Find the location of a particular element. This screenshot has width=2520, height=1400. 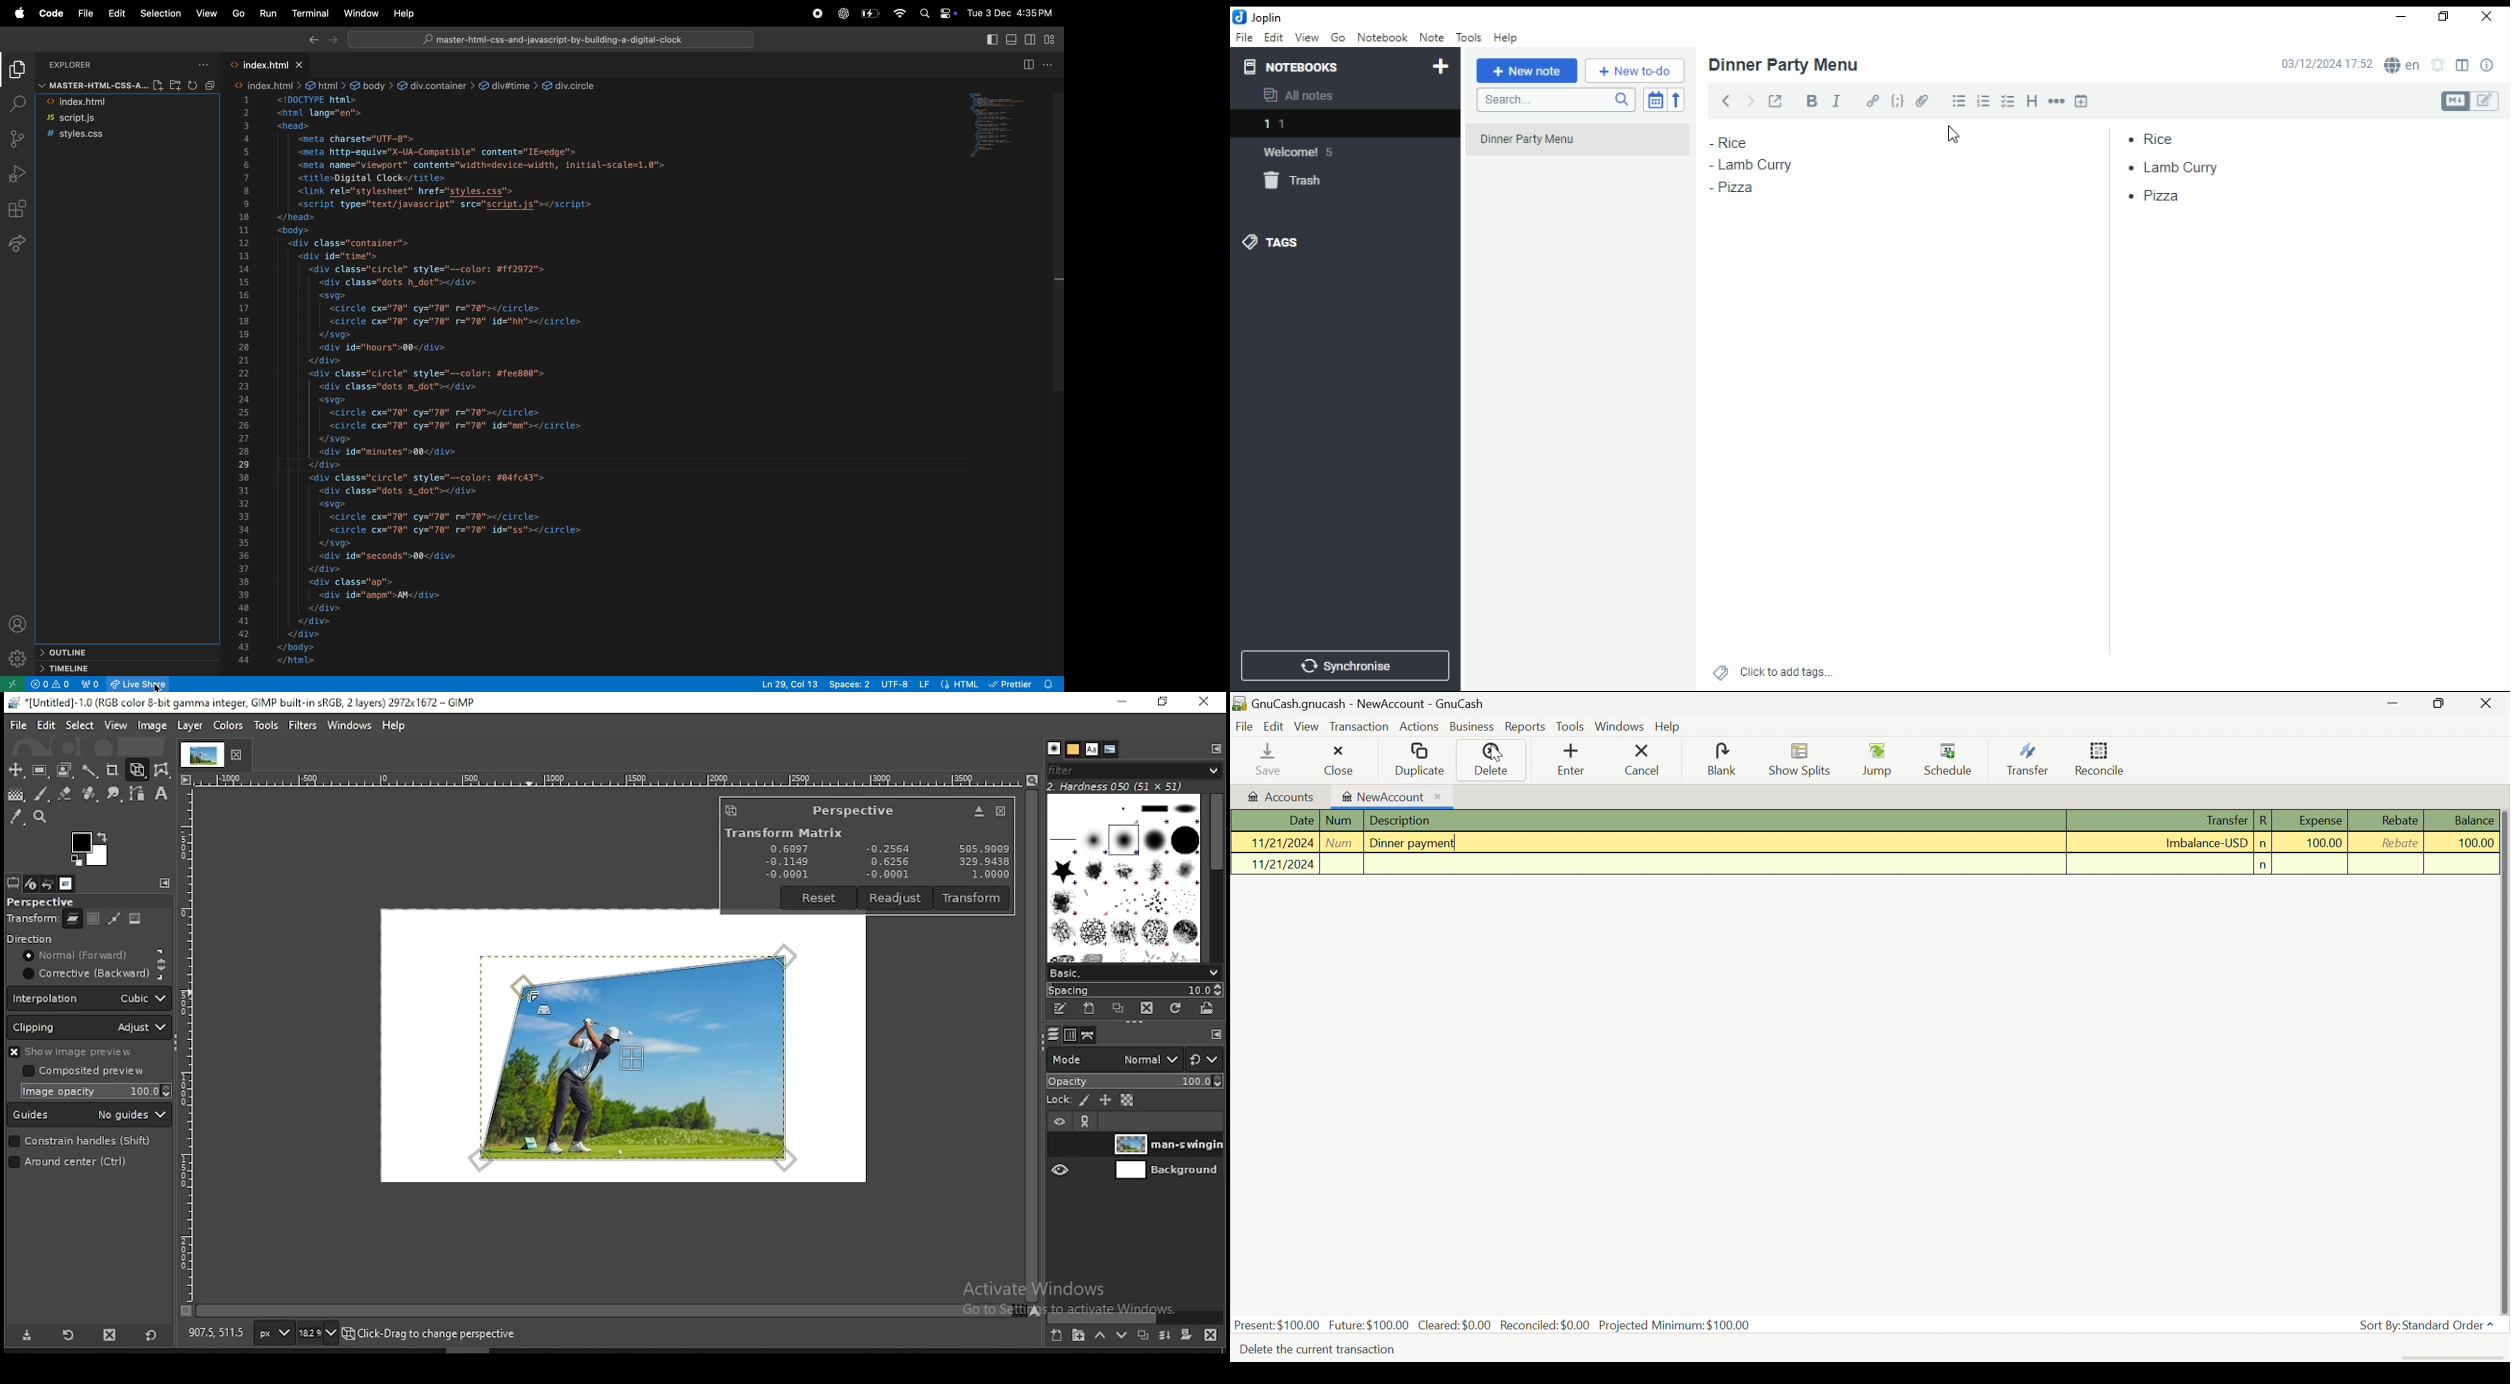

code is located at coordinates (1898, 103).